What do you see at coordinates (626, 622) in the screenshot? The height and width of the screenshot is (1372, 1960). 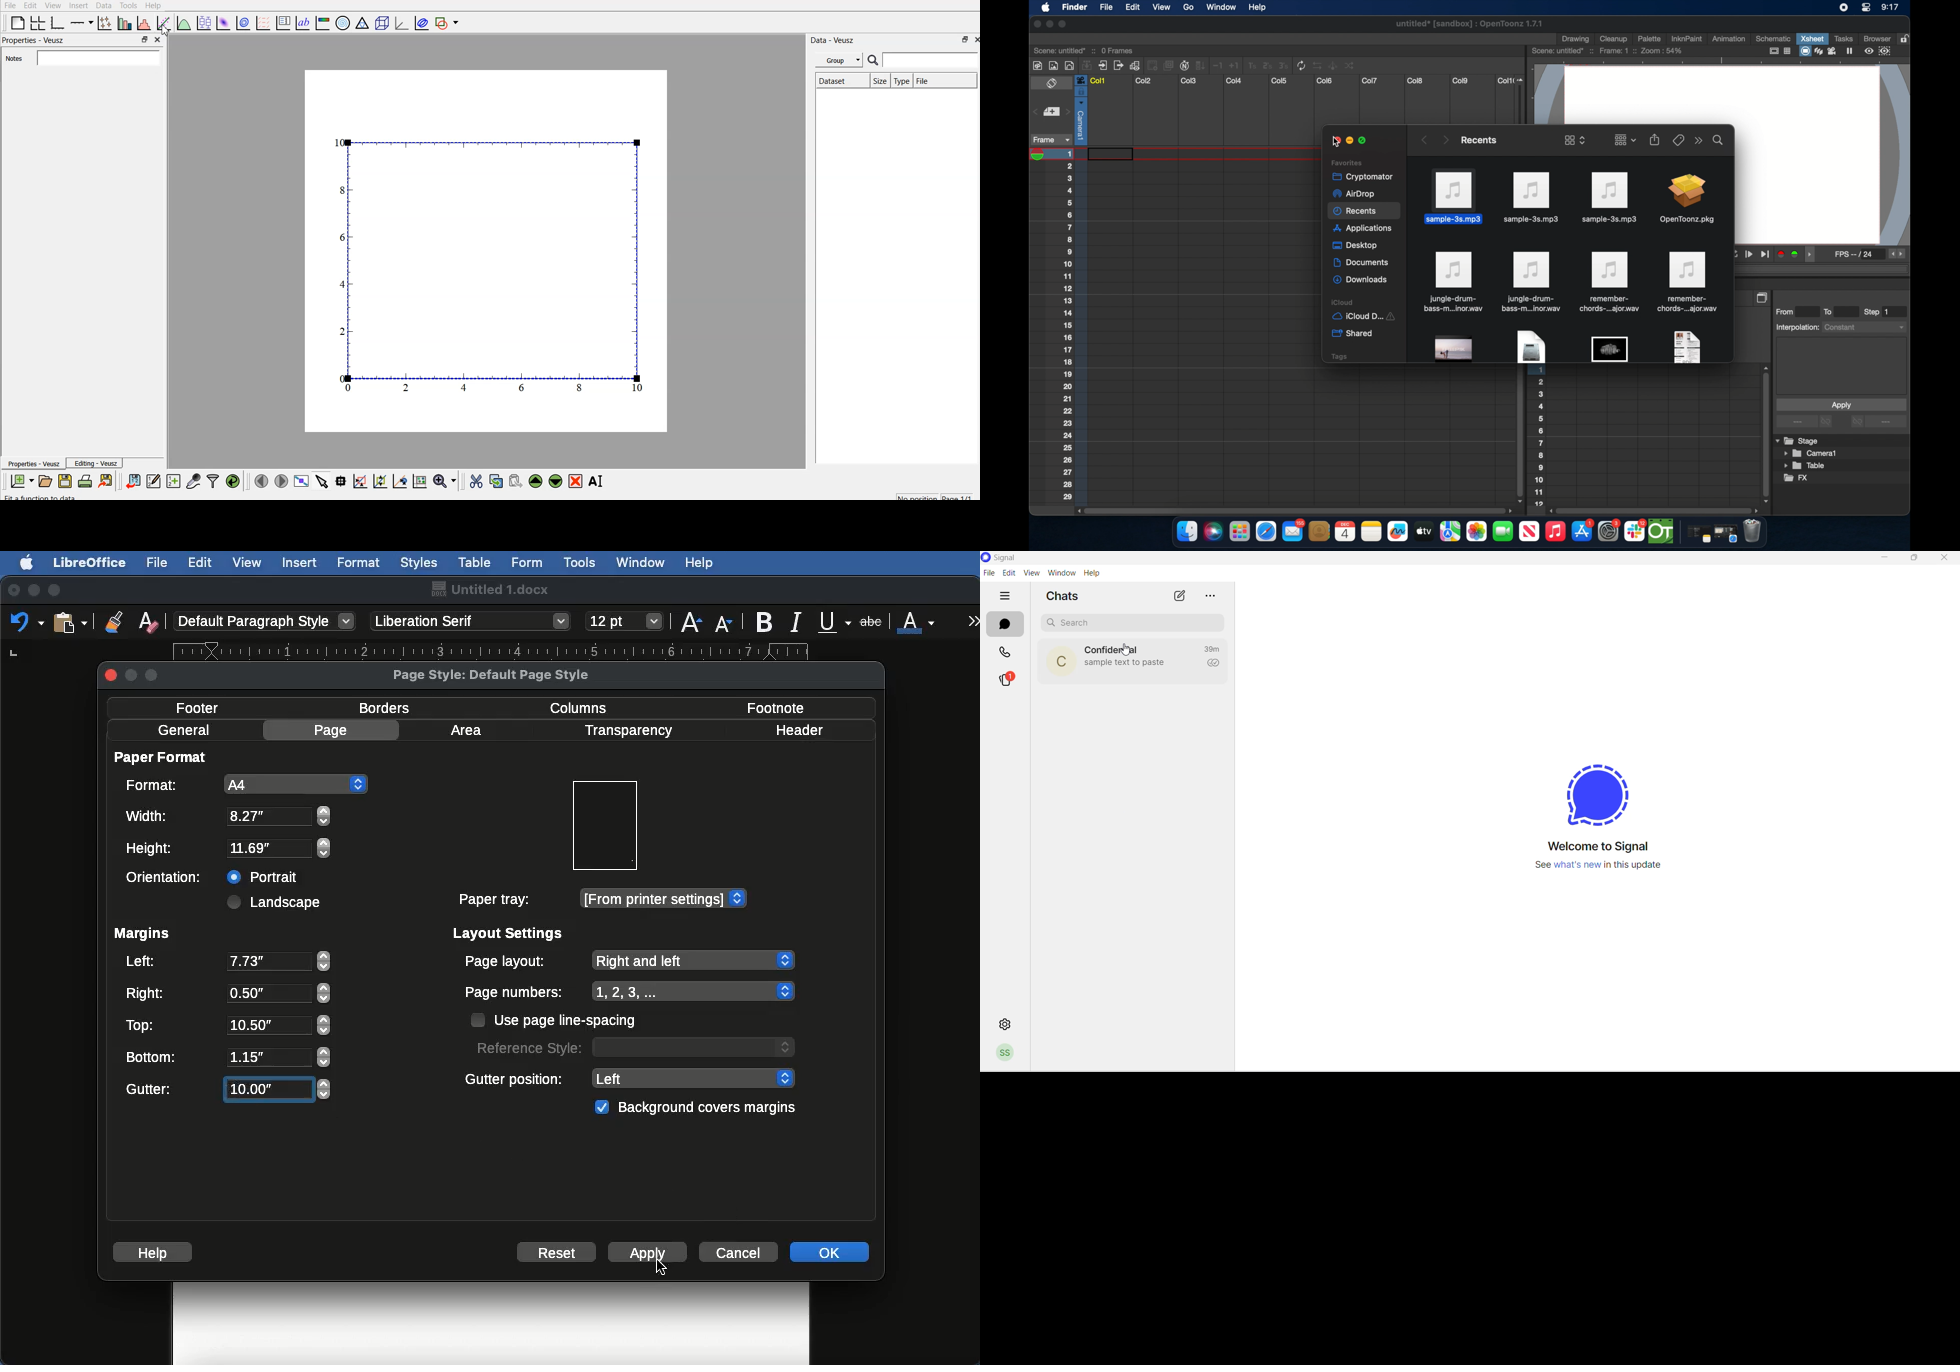 I see `Size` at bounding box center [626, 622].